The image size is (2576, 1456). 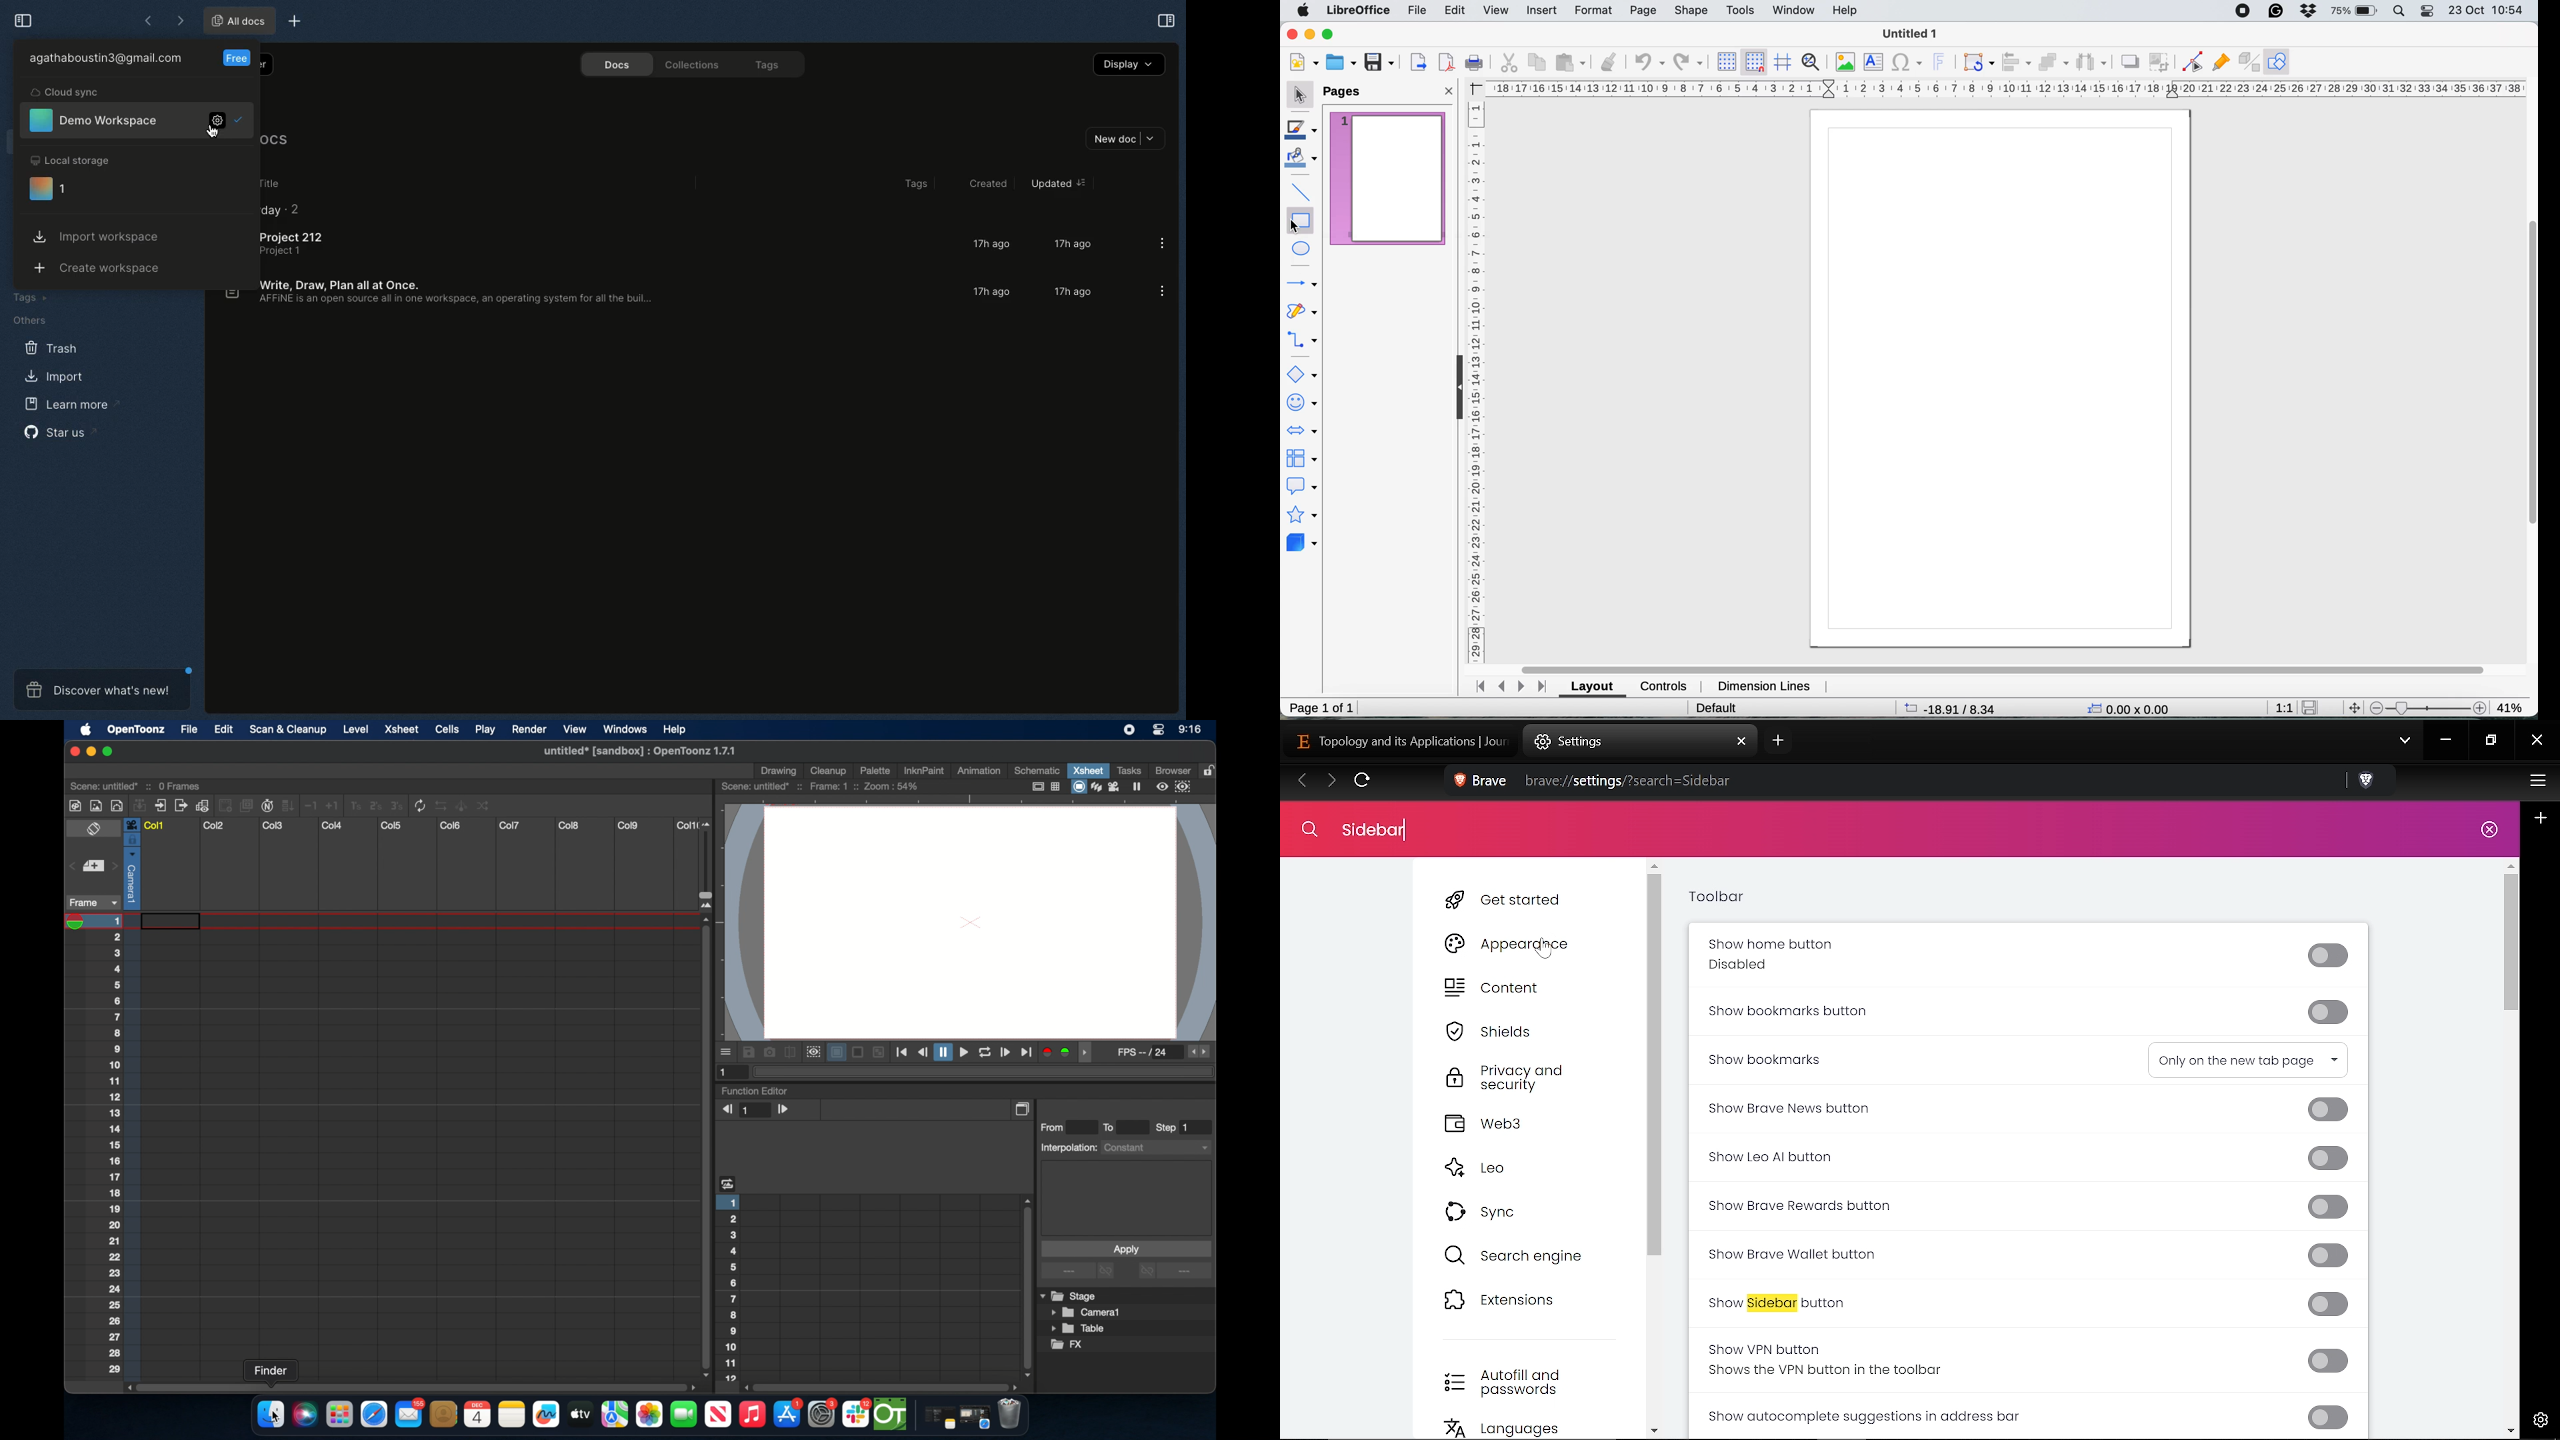 I want to click on callout shapes, so click(x=1302, y=486).